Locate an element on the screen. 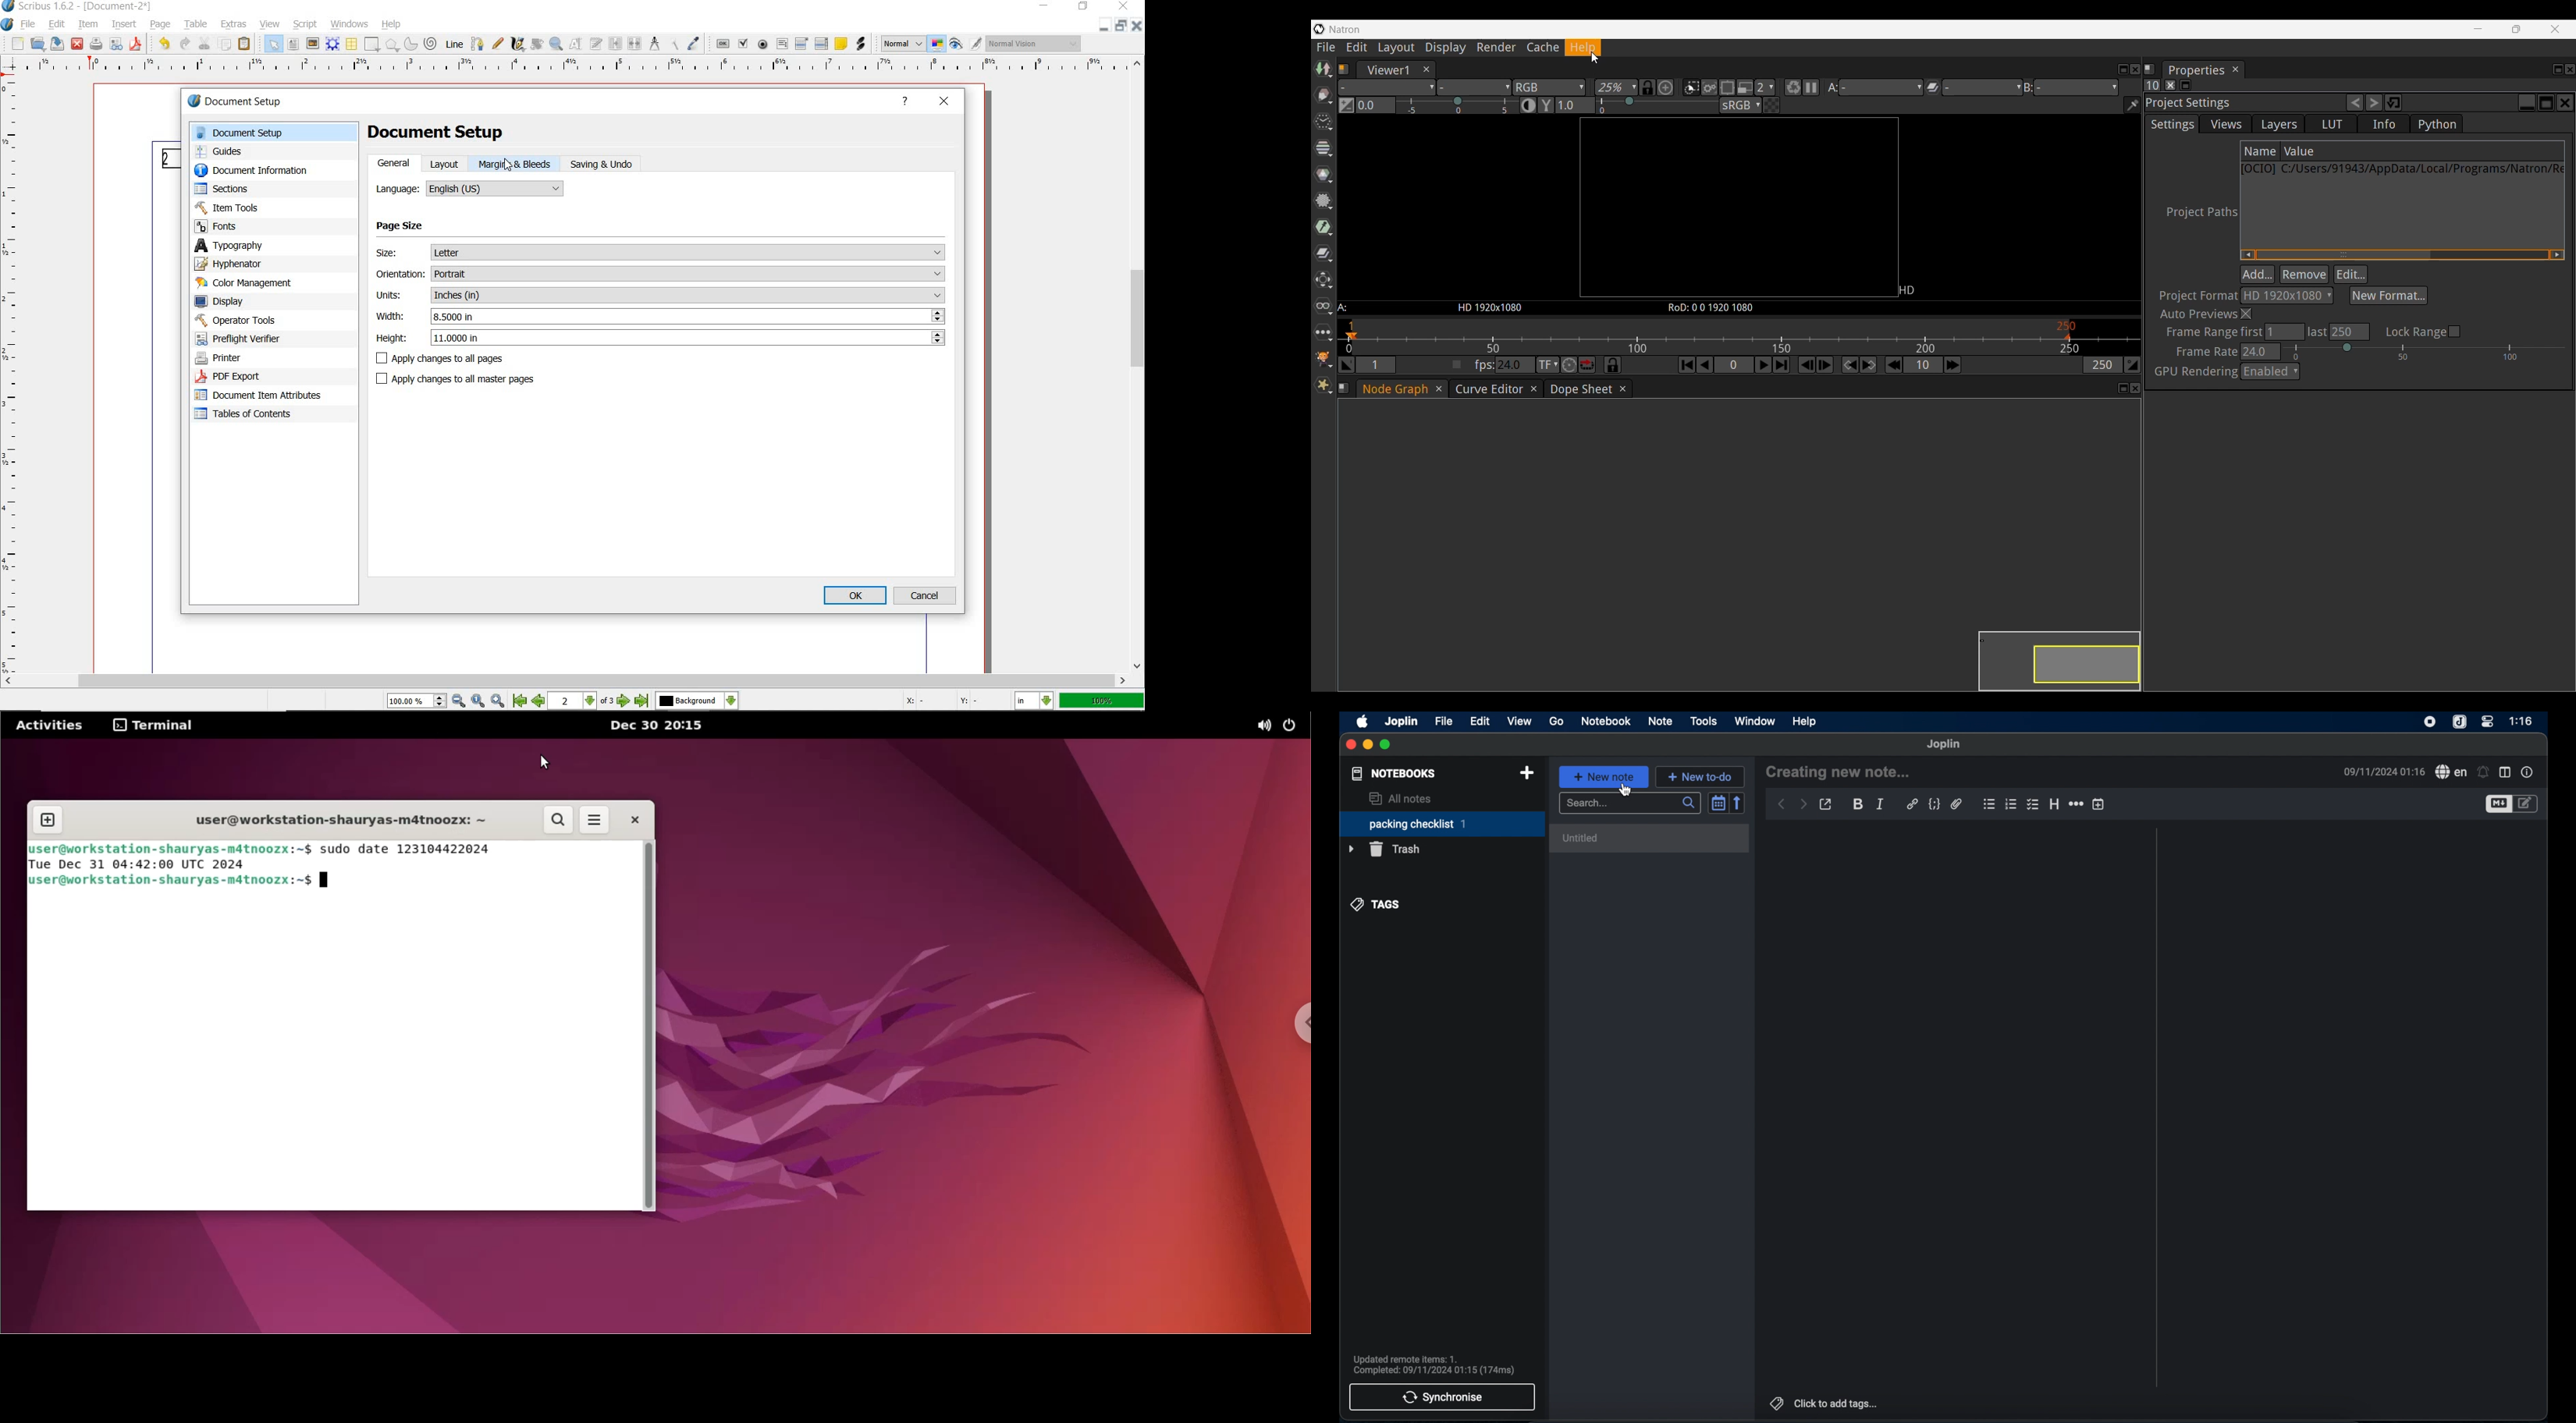  joplin icone is located at coordinates (2460, 722).